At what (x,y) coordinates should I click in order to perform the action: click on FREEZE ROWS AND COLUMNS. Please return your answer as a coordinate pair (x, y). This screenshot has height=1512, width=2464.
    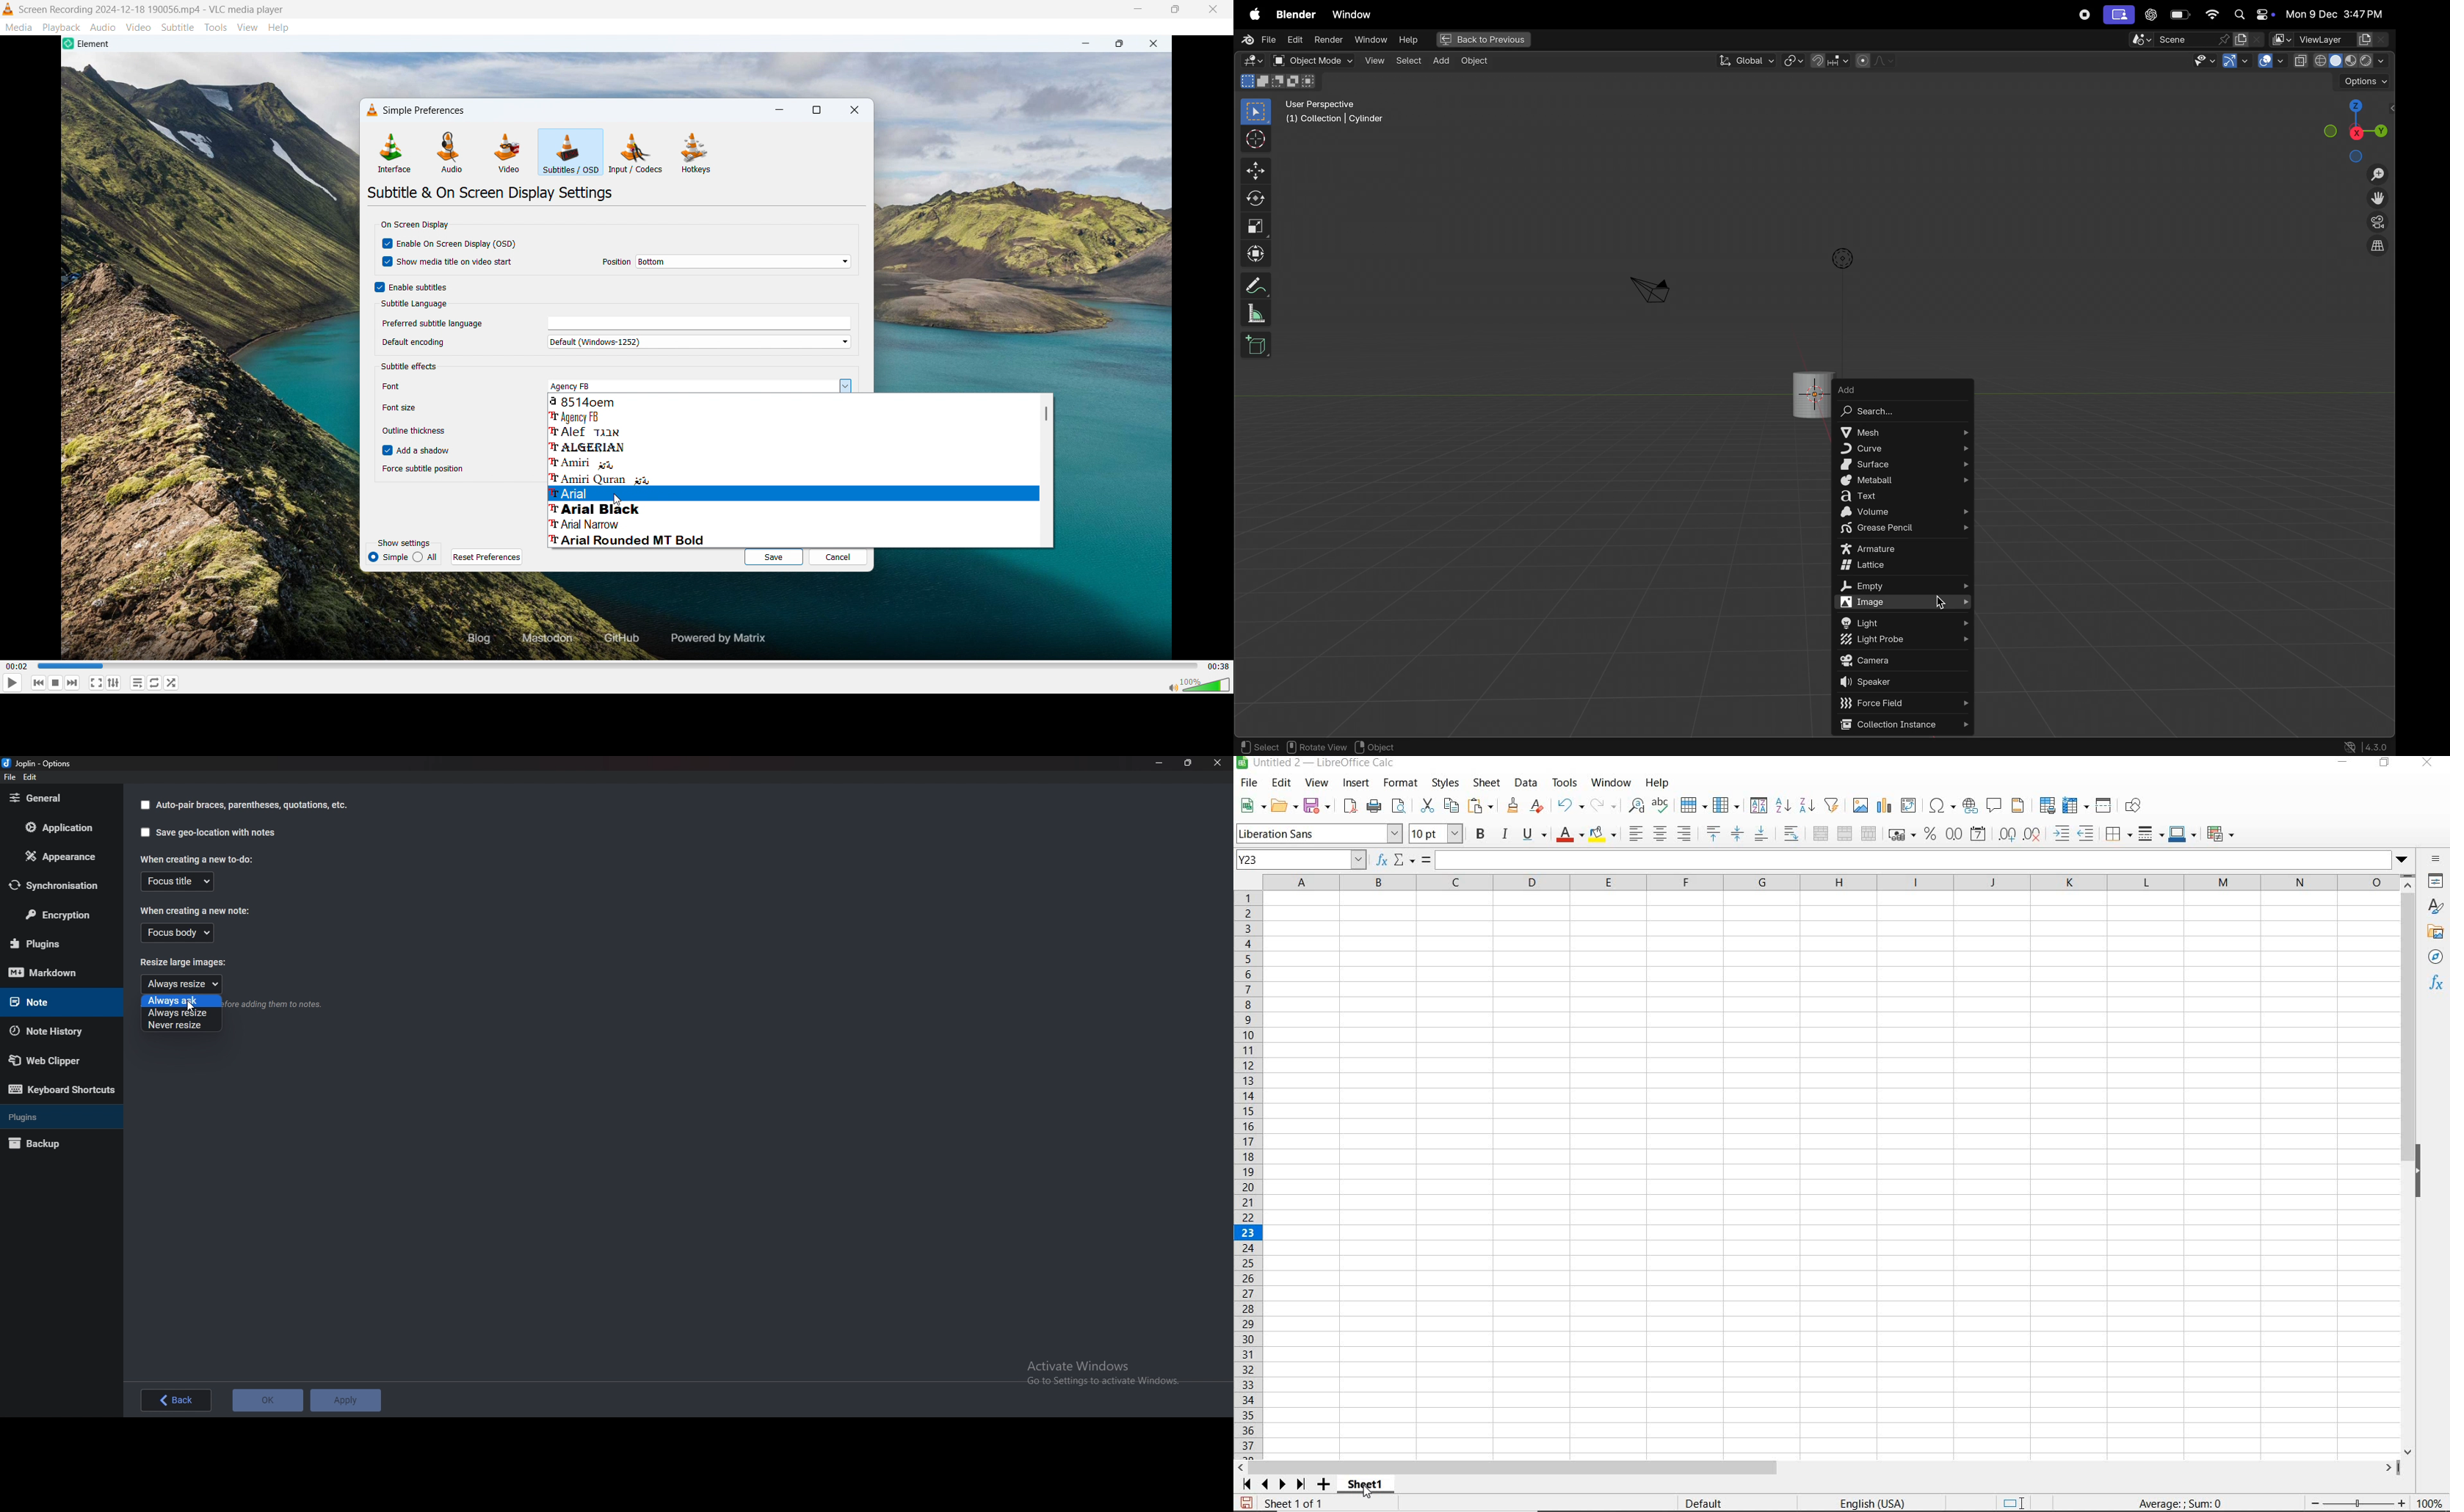
    Looking at the image, I should click on (2077, 805).